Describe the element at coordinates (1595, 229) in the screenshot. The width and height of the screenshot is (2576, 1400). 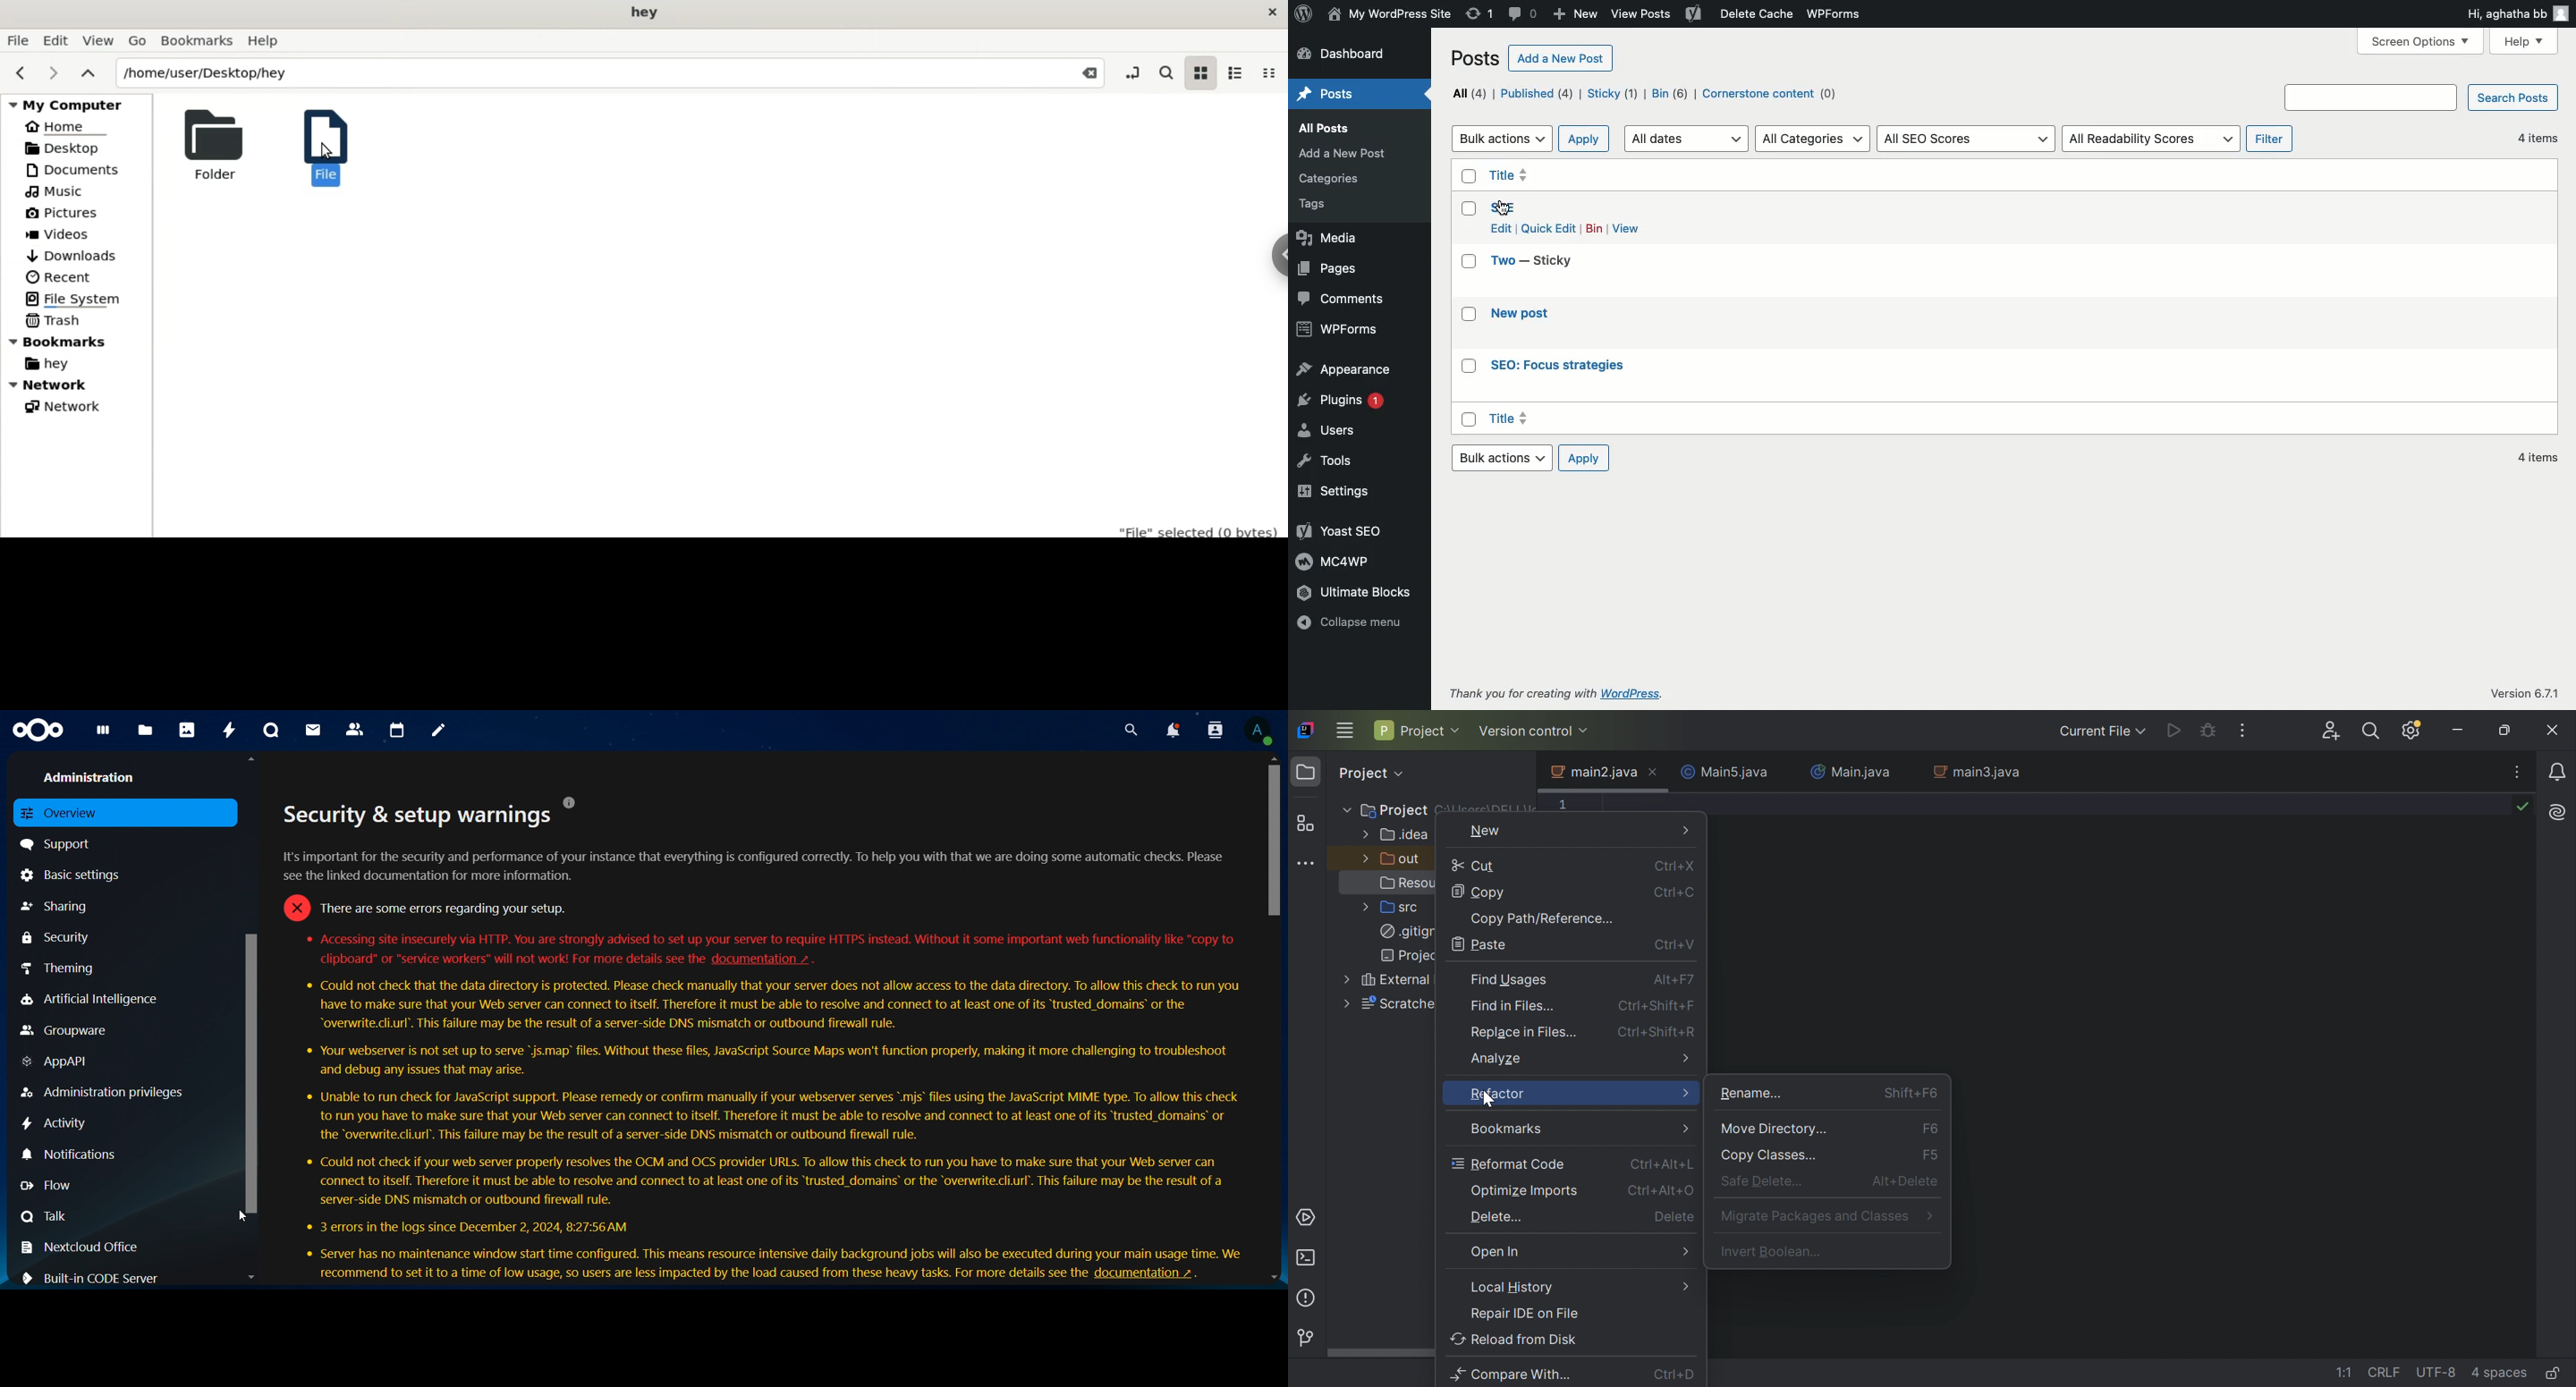
I see `Bin` at that location.